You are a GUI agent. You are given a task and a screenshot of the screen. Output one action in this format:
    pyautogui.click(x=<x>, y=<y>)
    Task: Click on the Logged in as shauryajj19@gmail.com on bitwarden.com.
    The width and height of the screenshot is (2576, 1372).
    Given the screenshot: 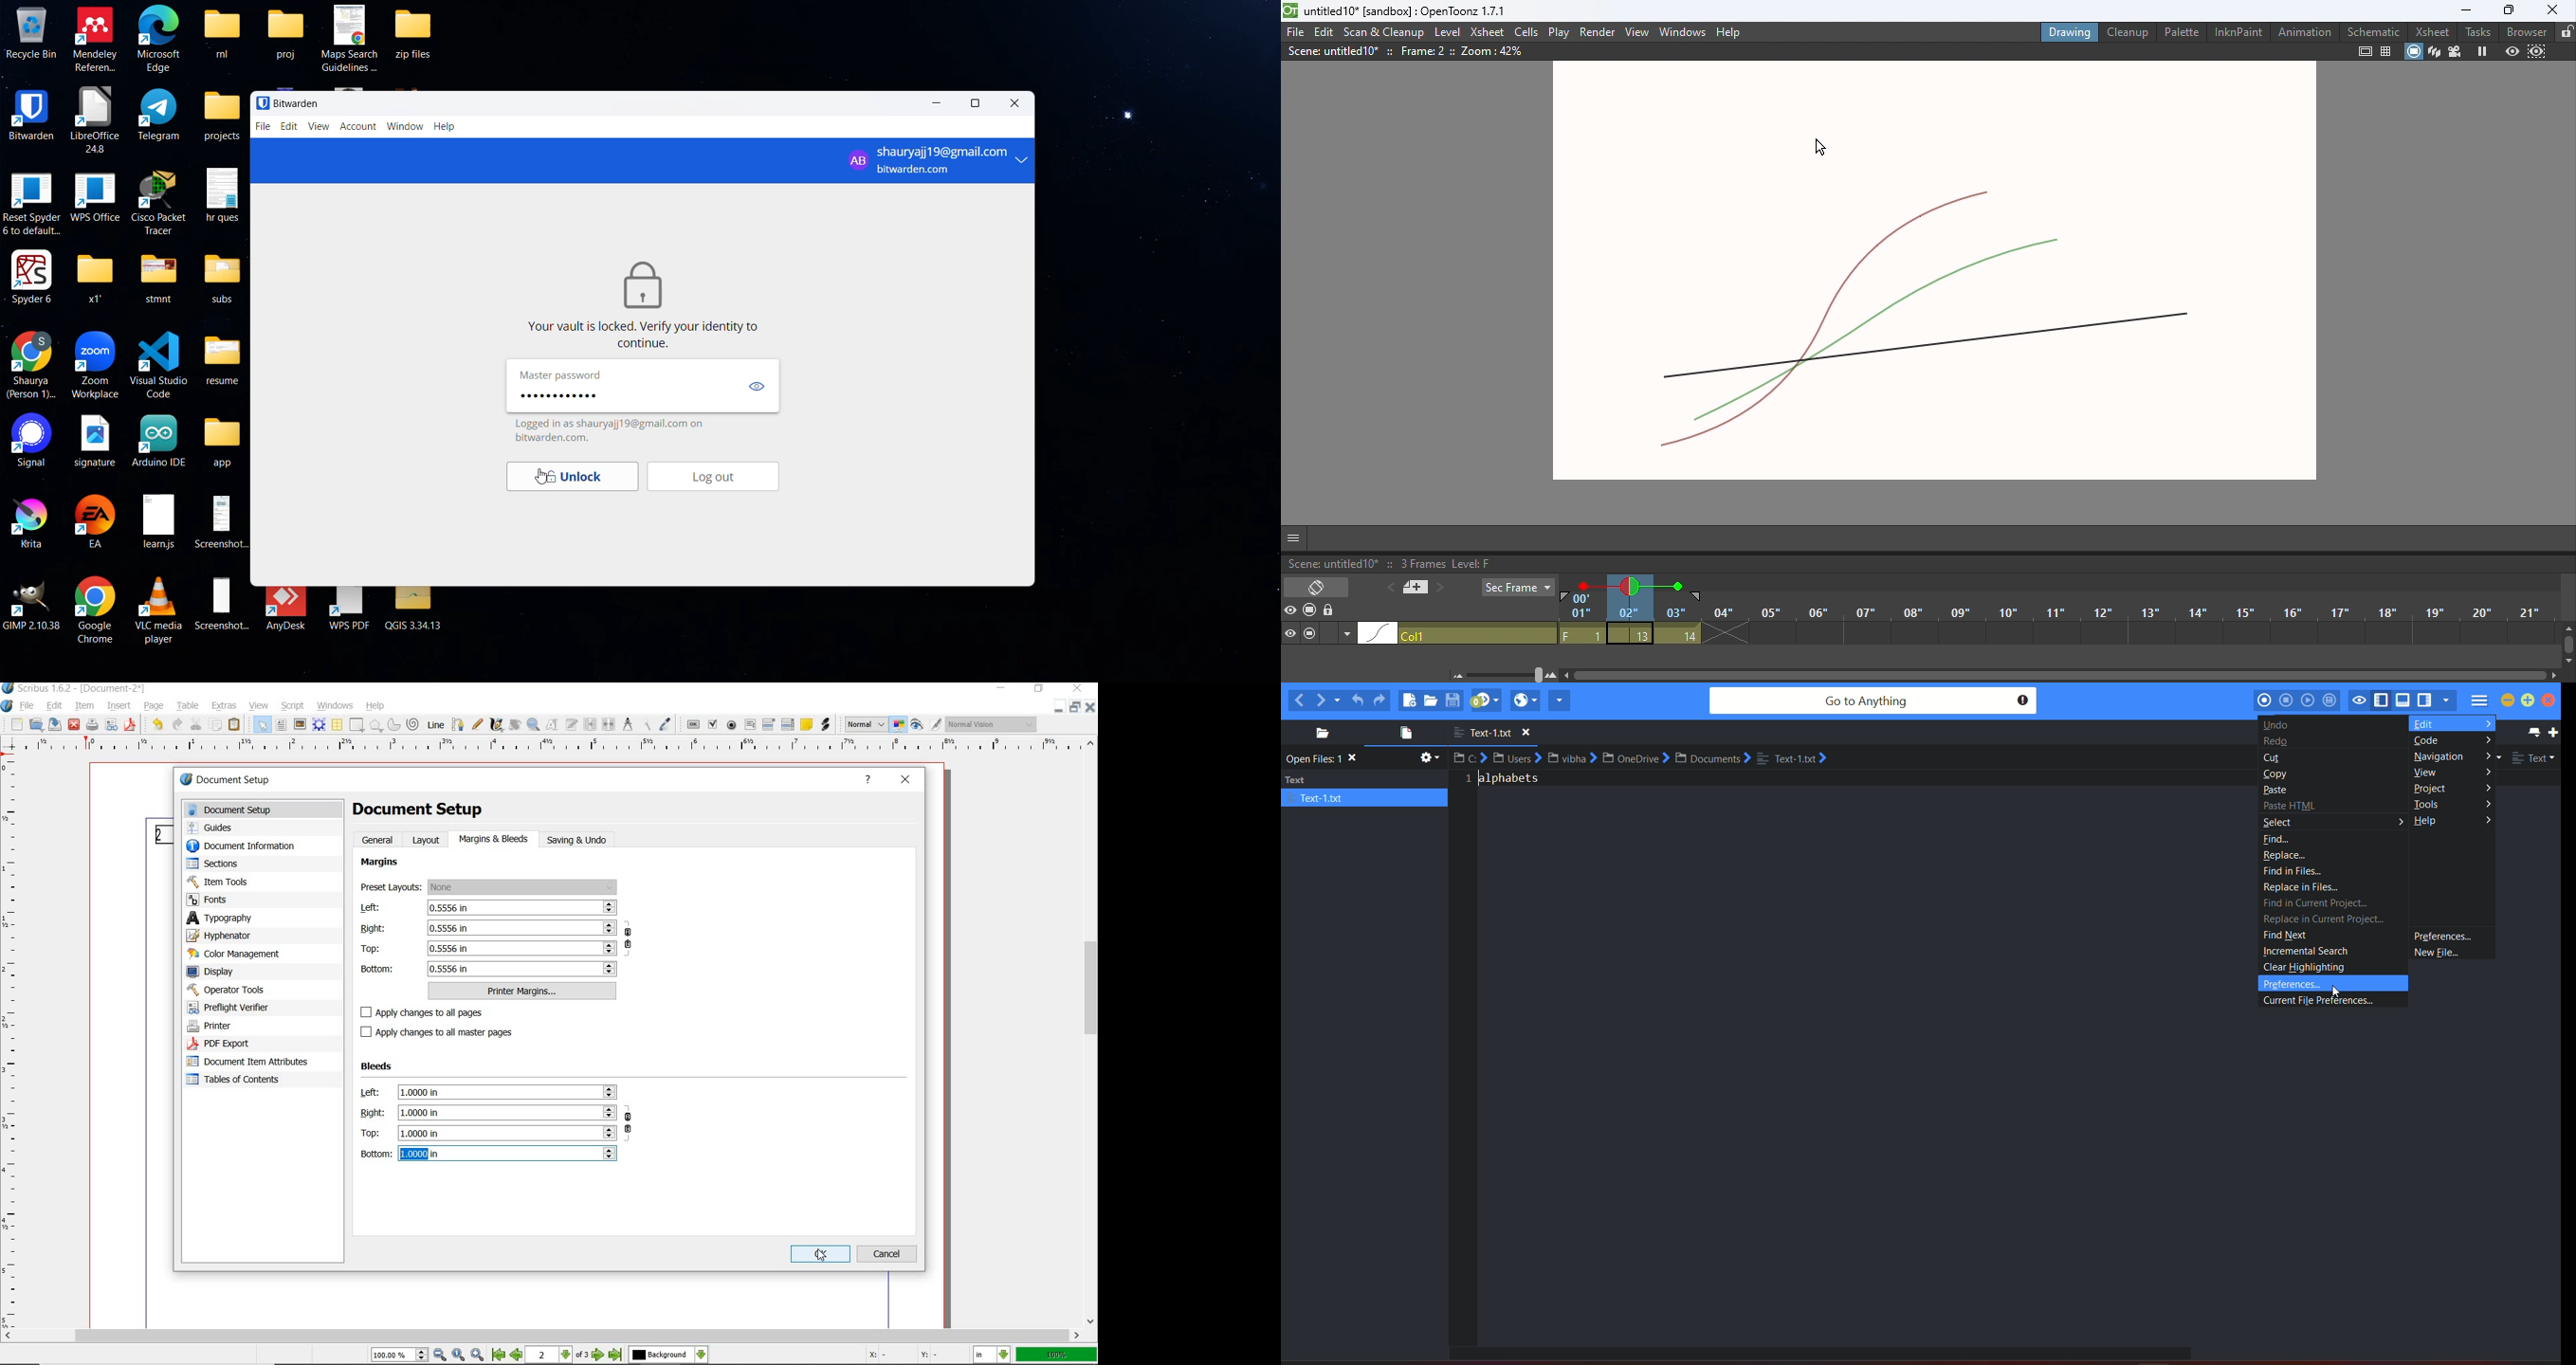 What is the action you would take?
    pyautogui.click(x=614, y=430)
    